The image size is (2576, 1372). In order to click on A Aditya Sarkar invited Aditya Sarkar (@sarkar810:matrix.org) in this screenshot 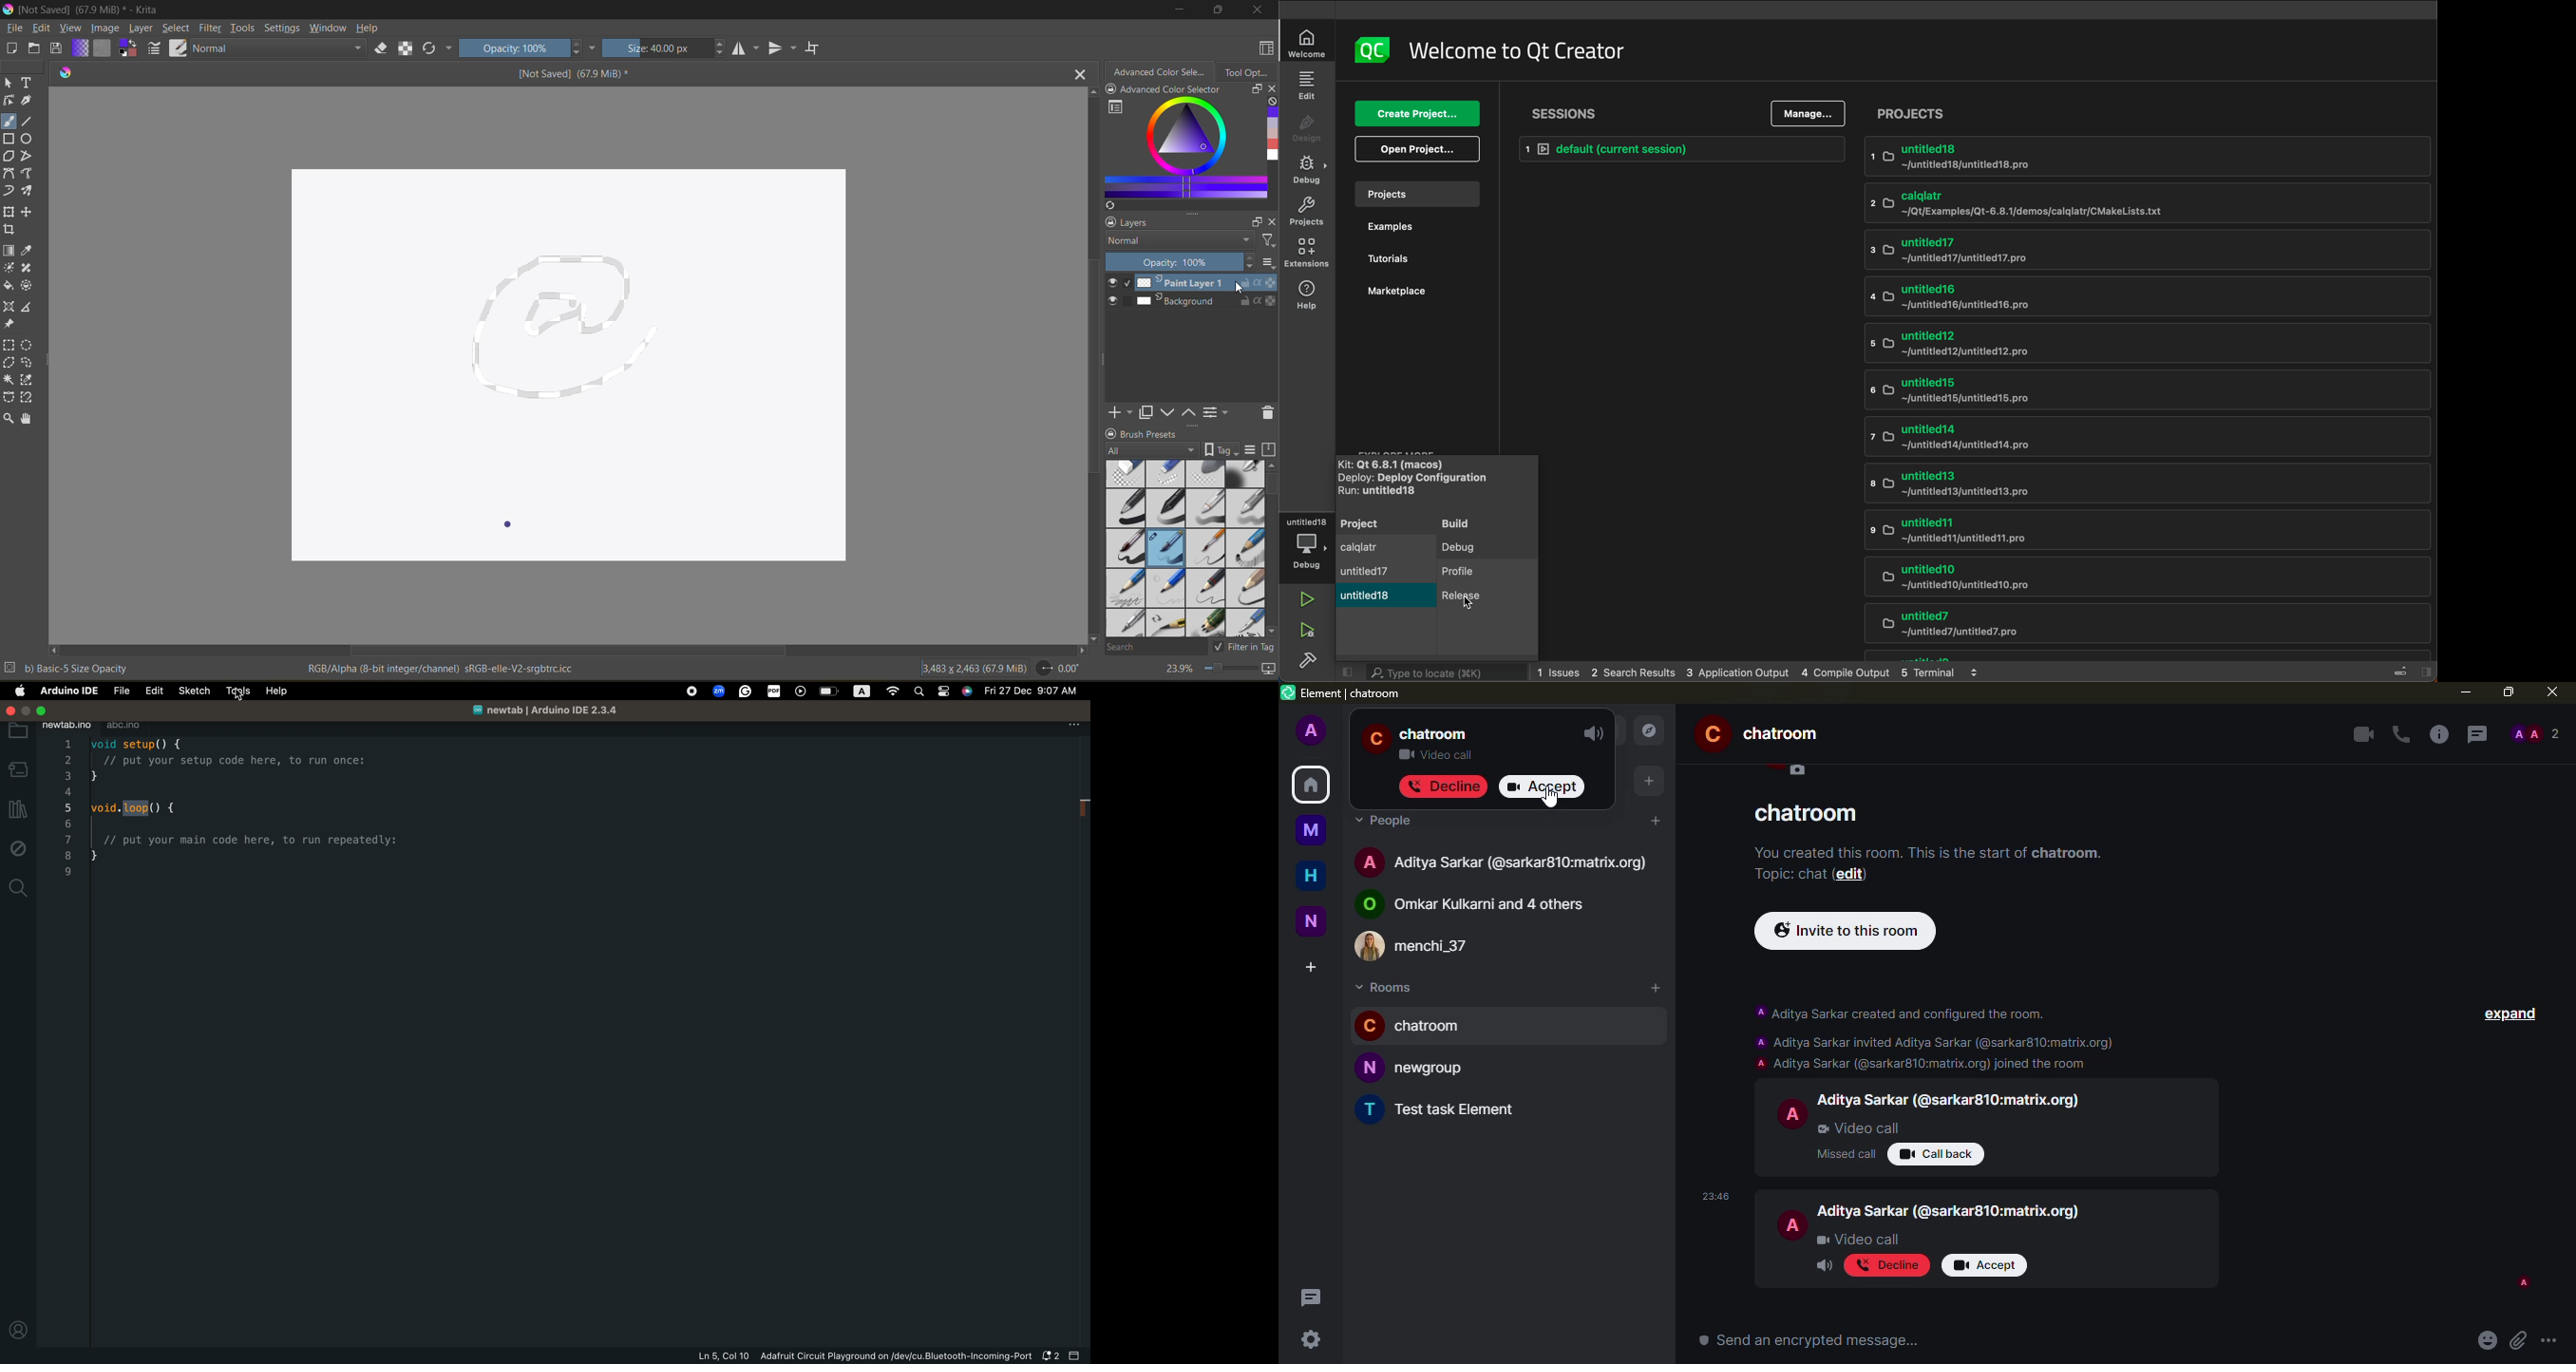, I will do `click(1933, 1041)`.